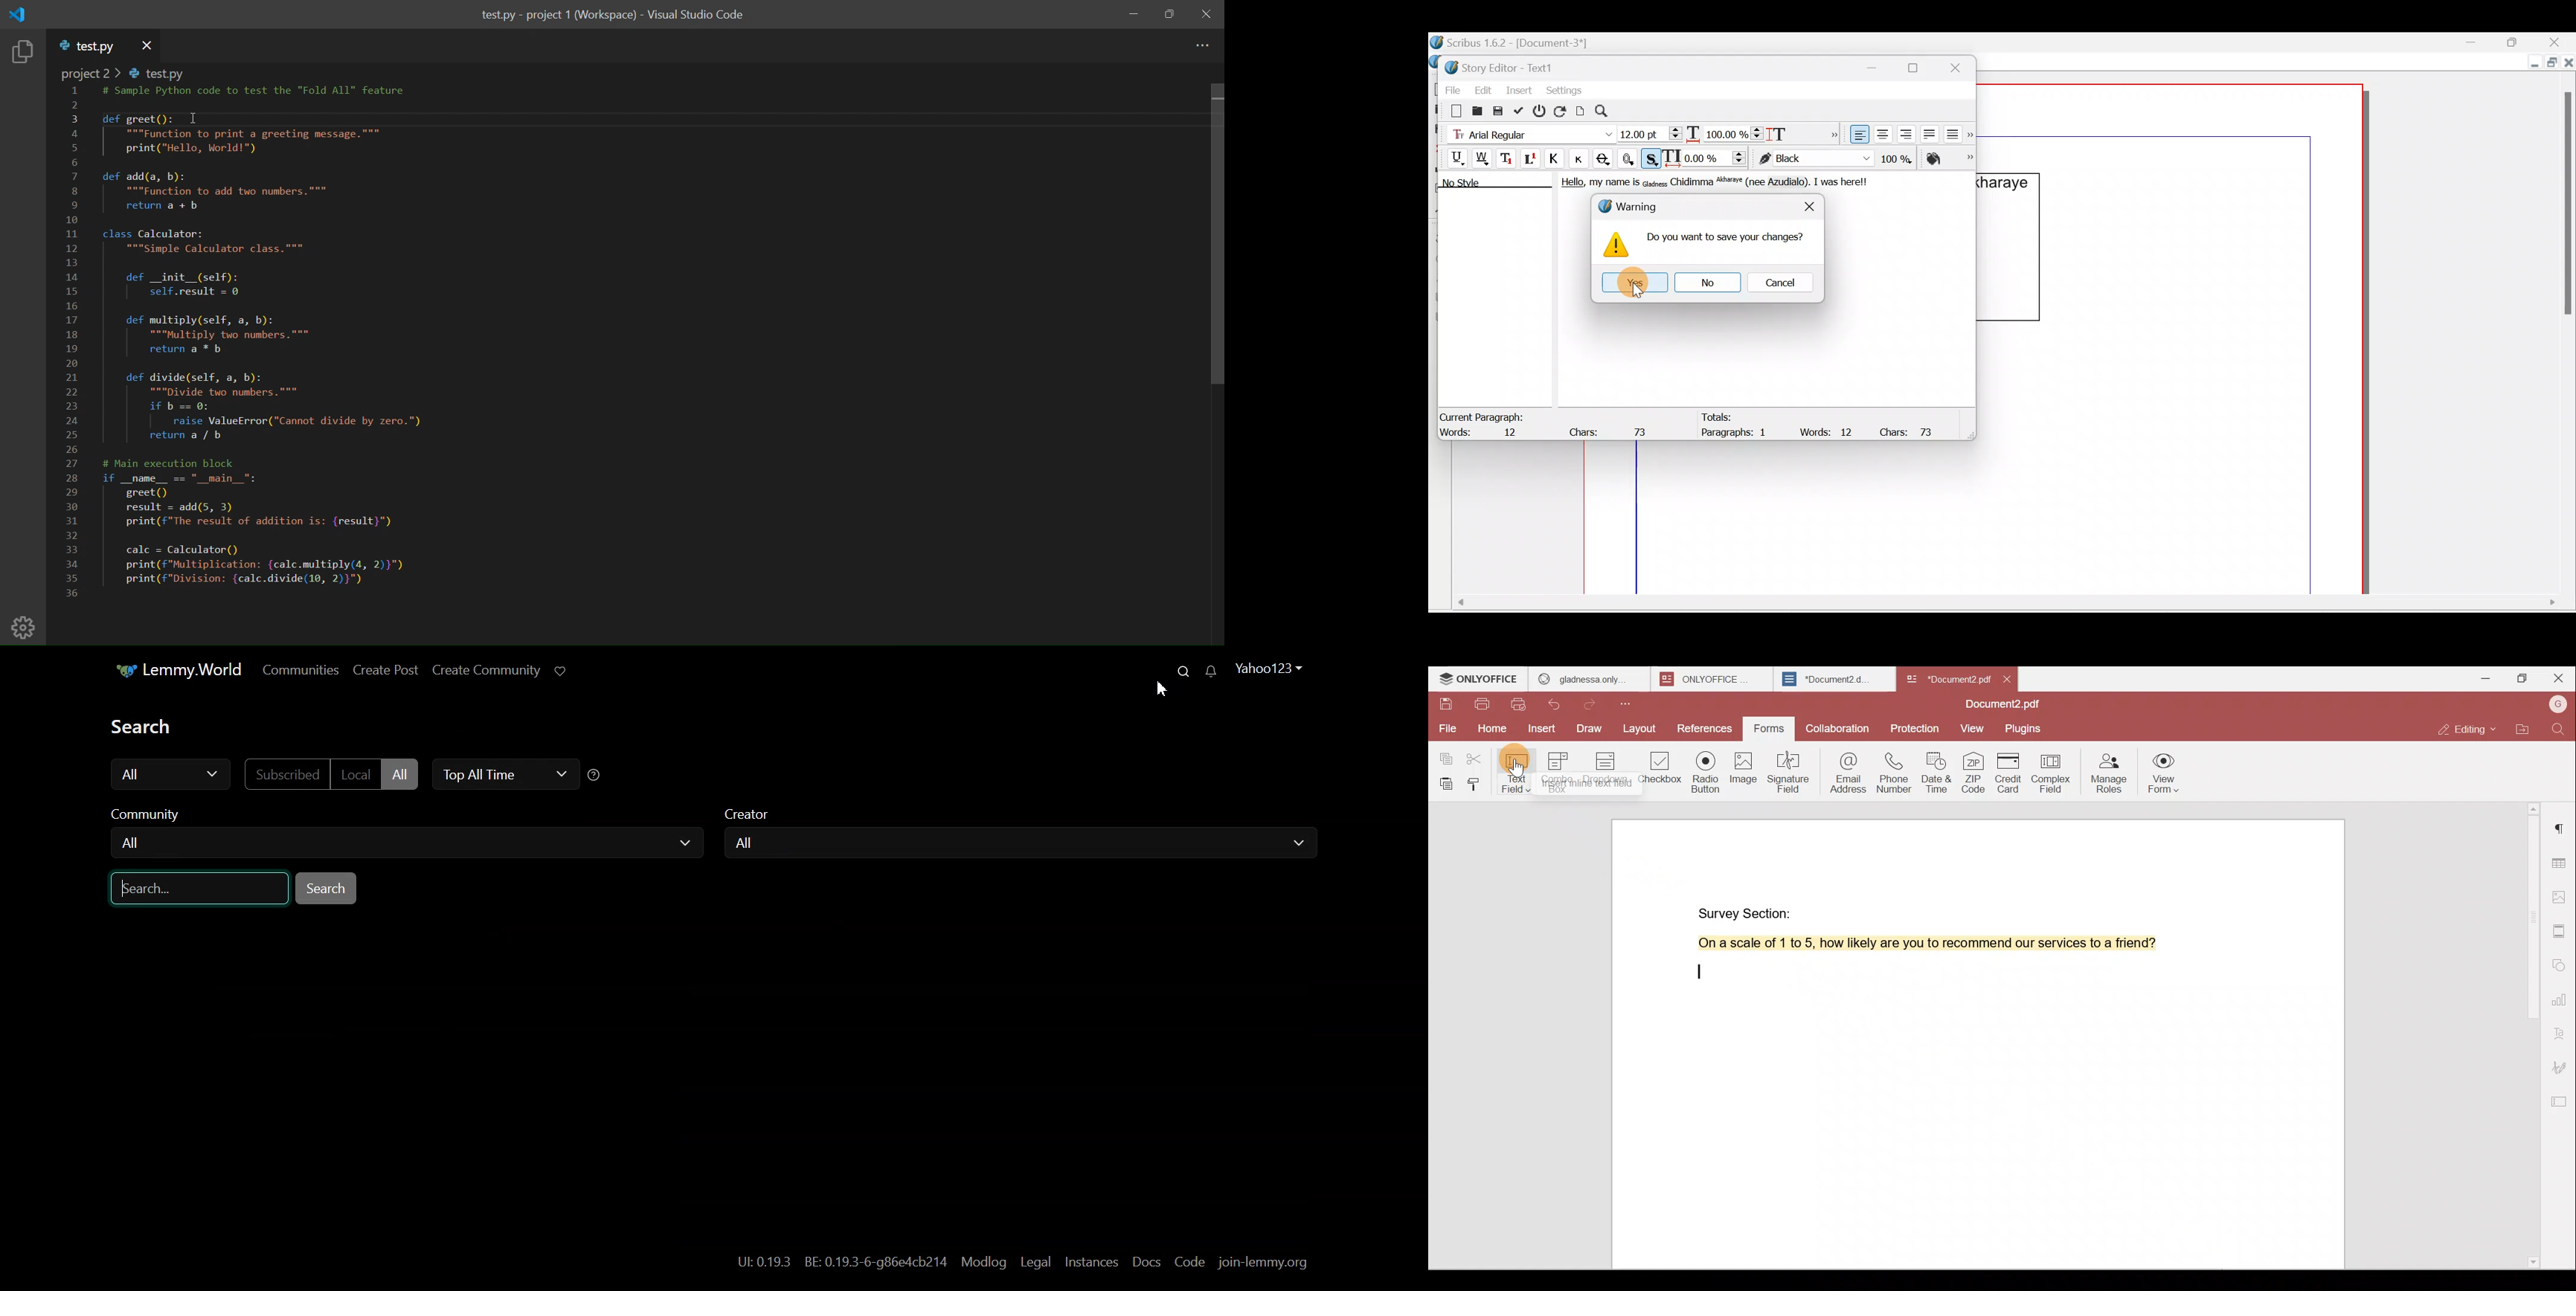 This screenshot has width=2576, height=1316. Describe the element at coordinates (1480, 679) in the screenshot. I see `ONLYOFFICE` at that location.